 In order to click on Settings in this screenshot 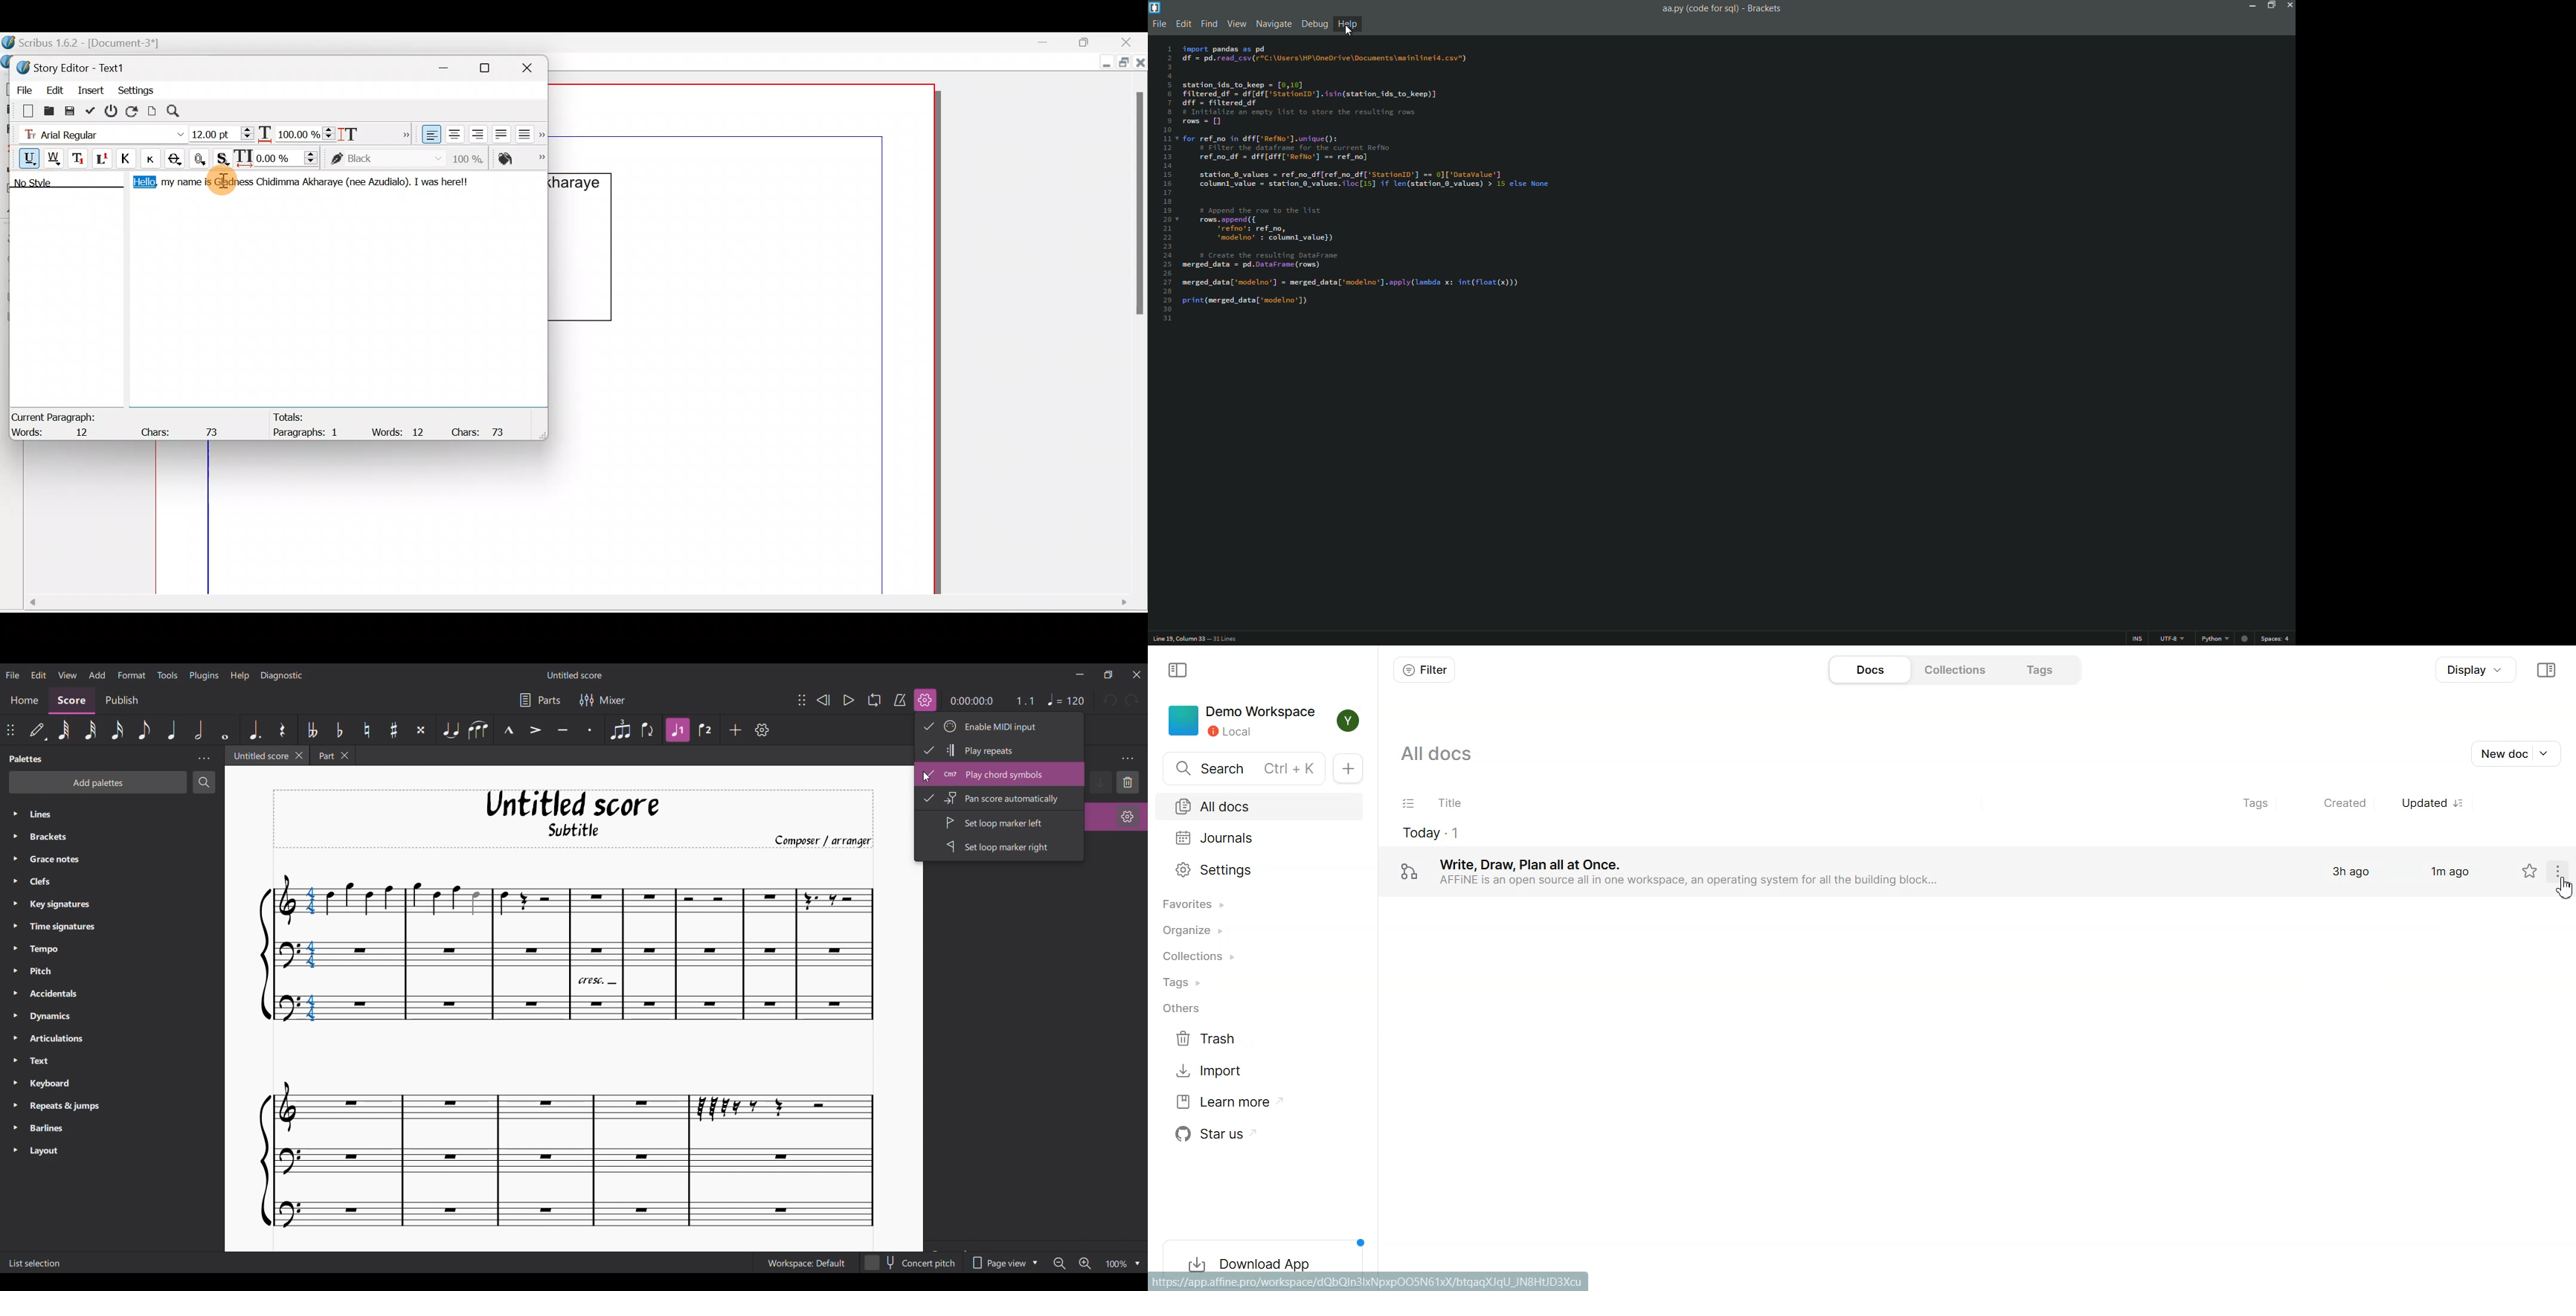, I will do `click(136, 89)`.